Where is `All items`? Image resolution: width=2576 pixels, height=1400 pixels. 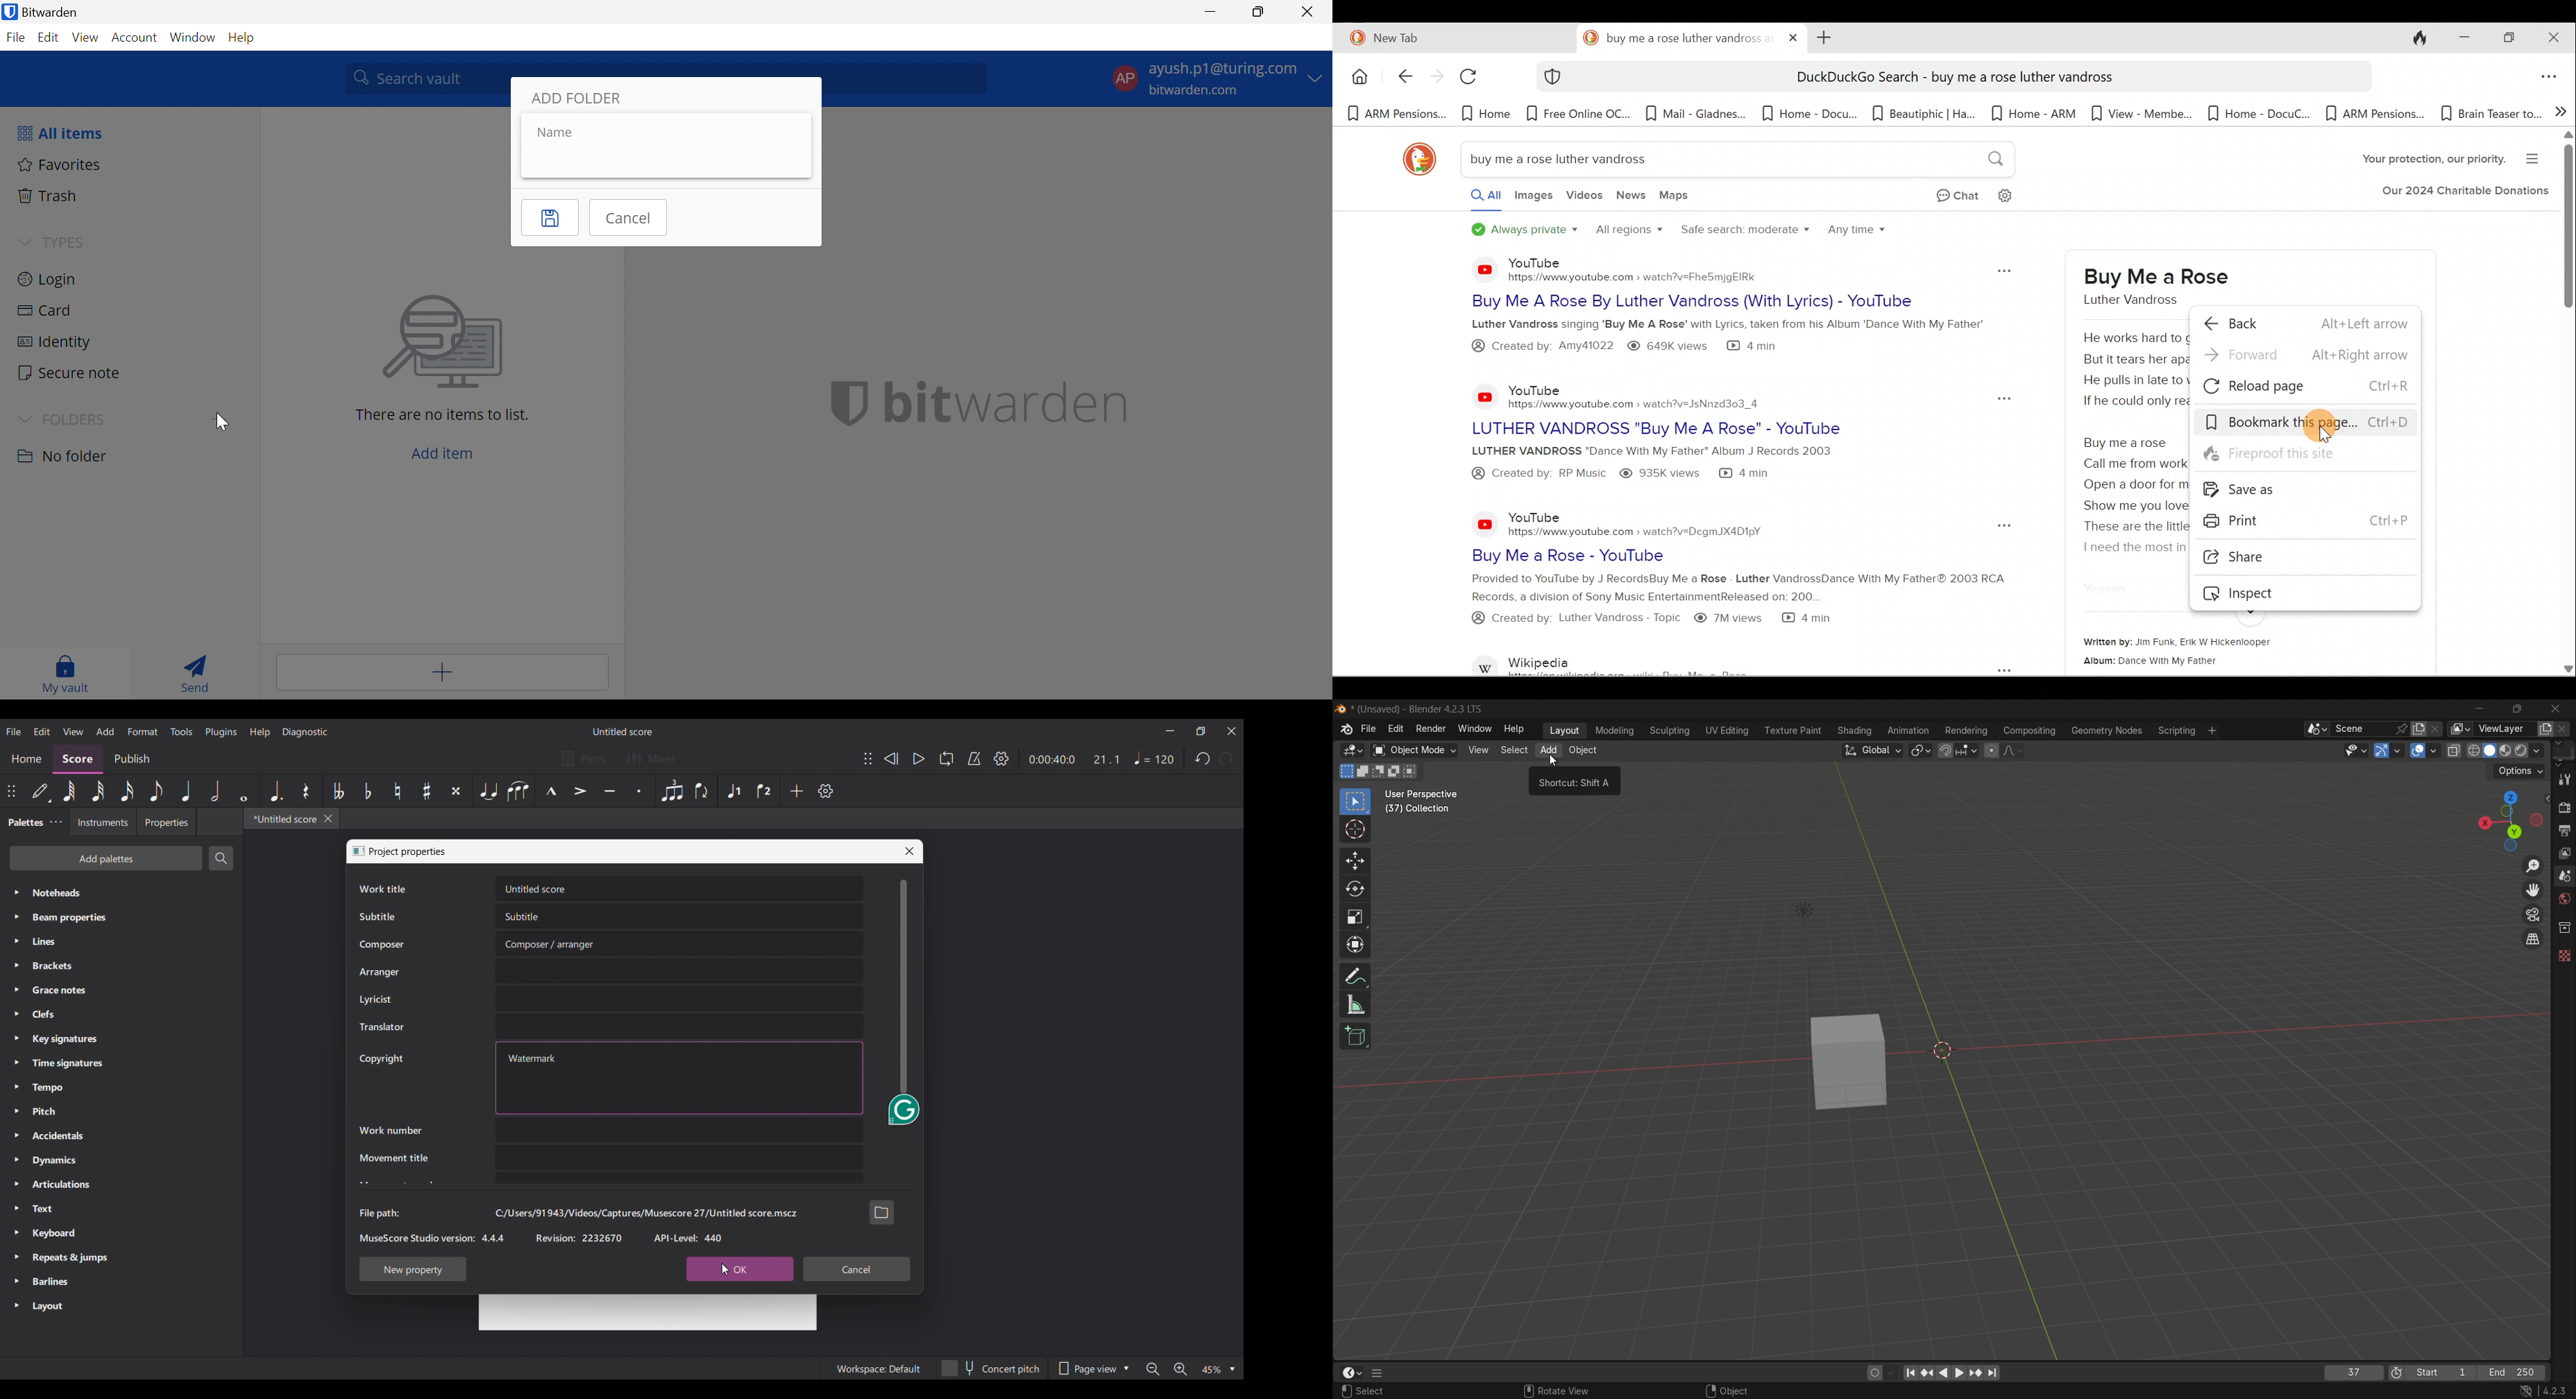 All items is located at coordinates (60, 133).